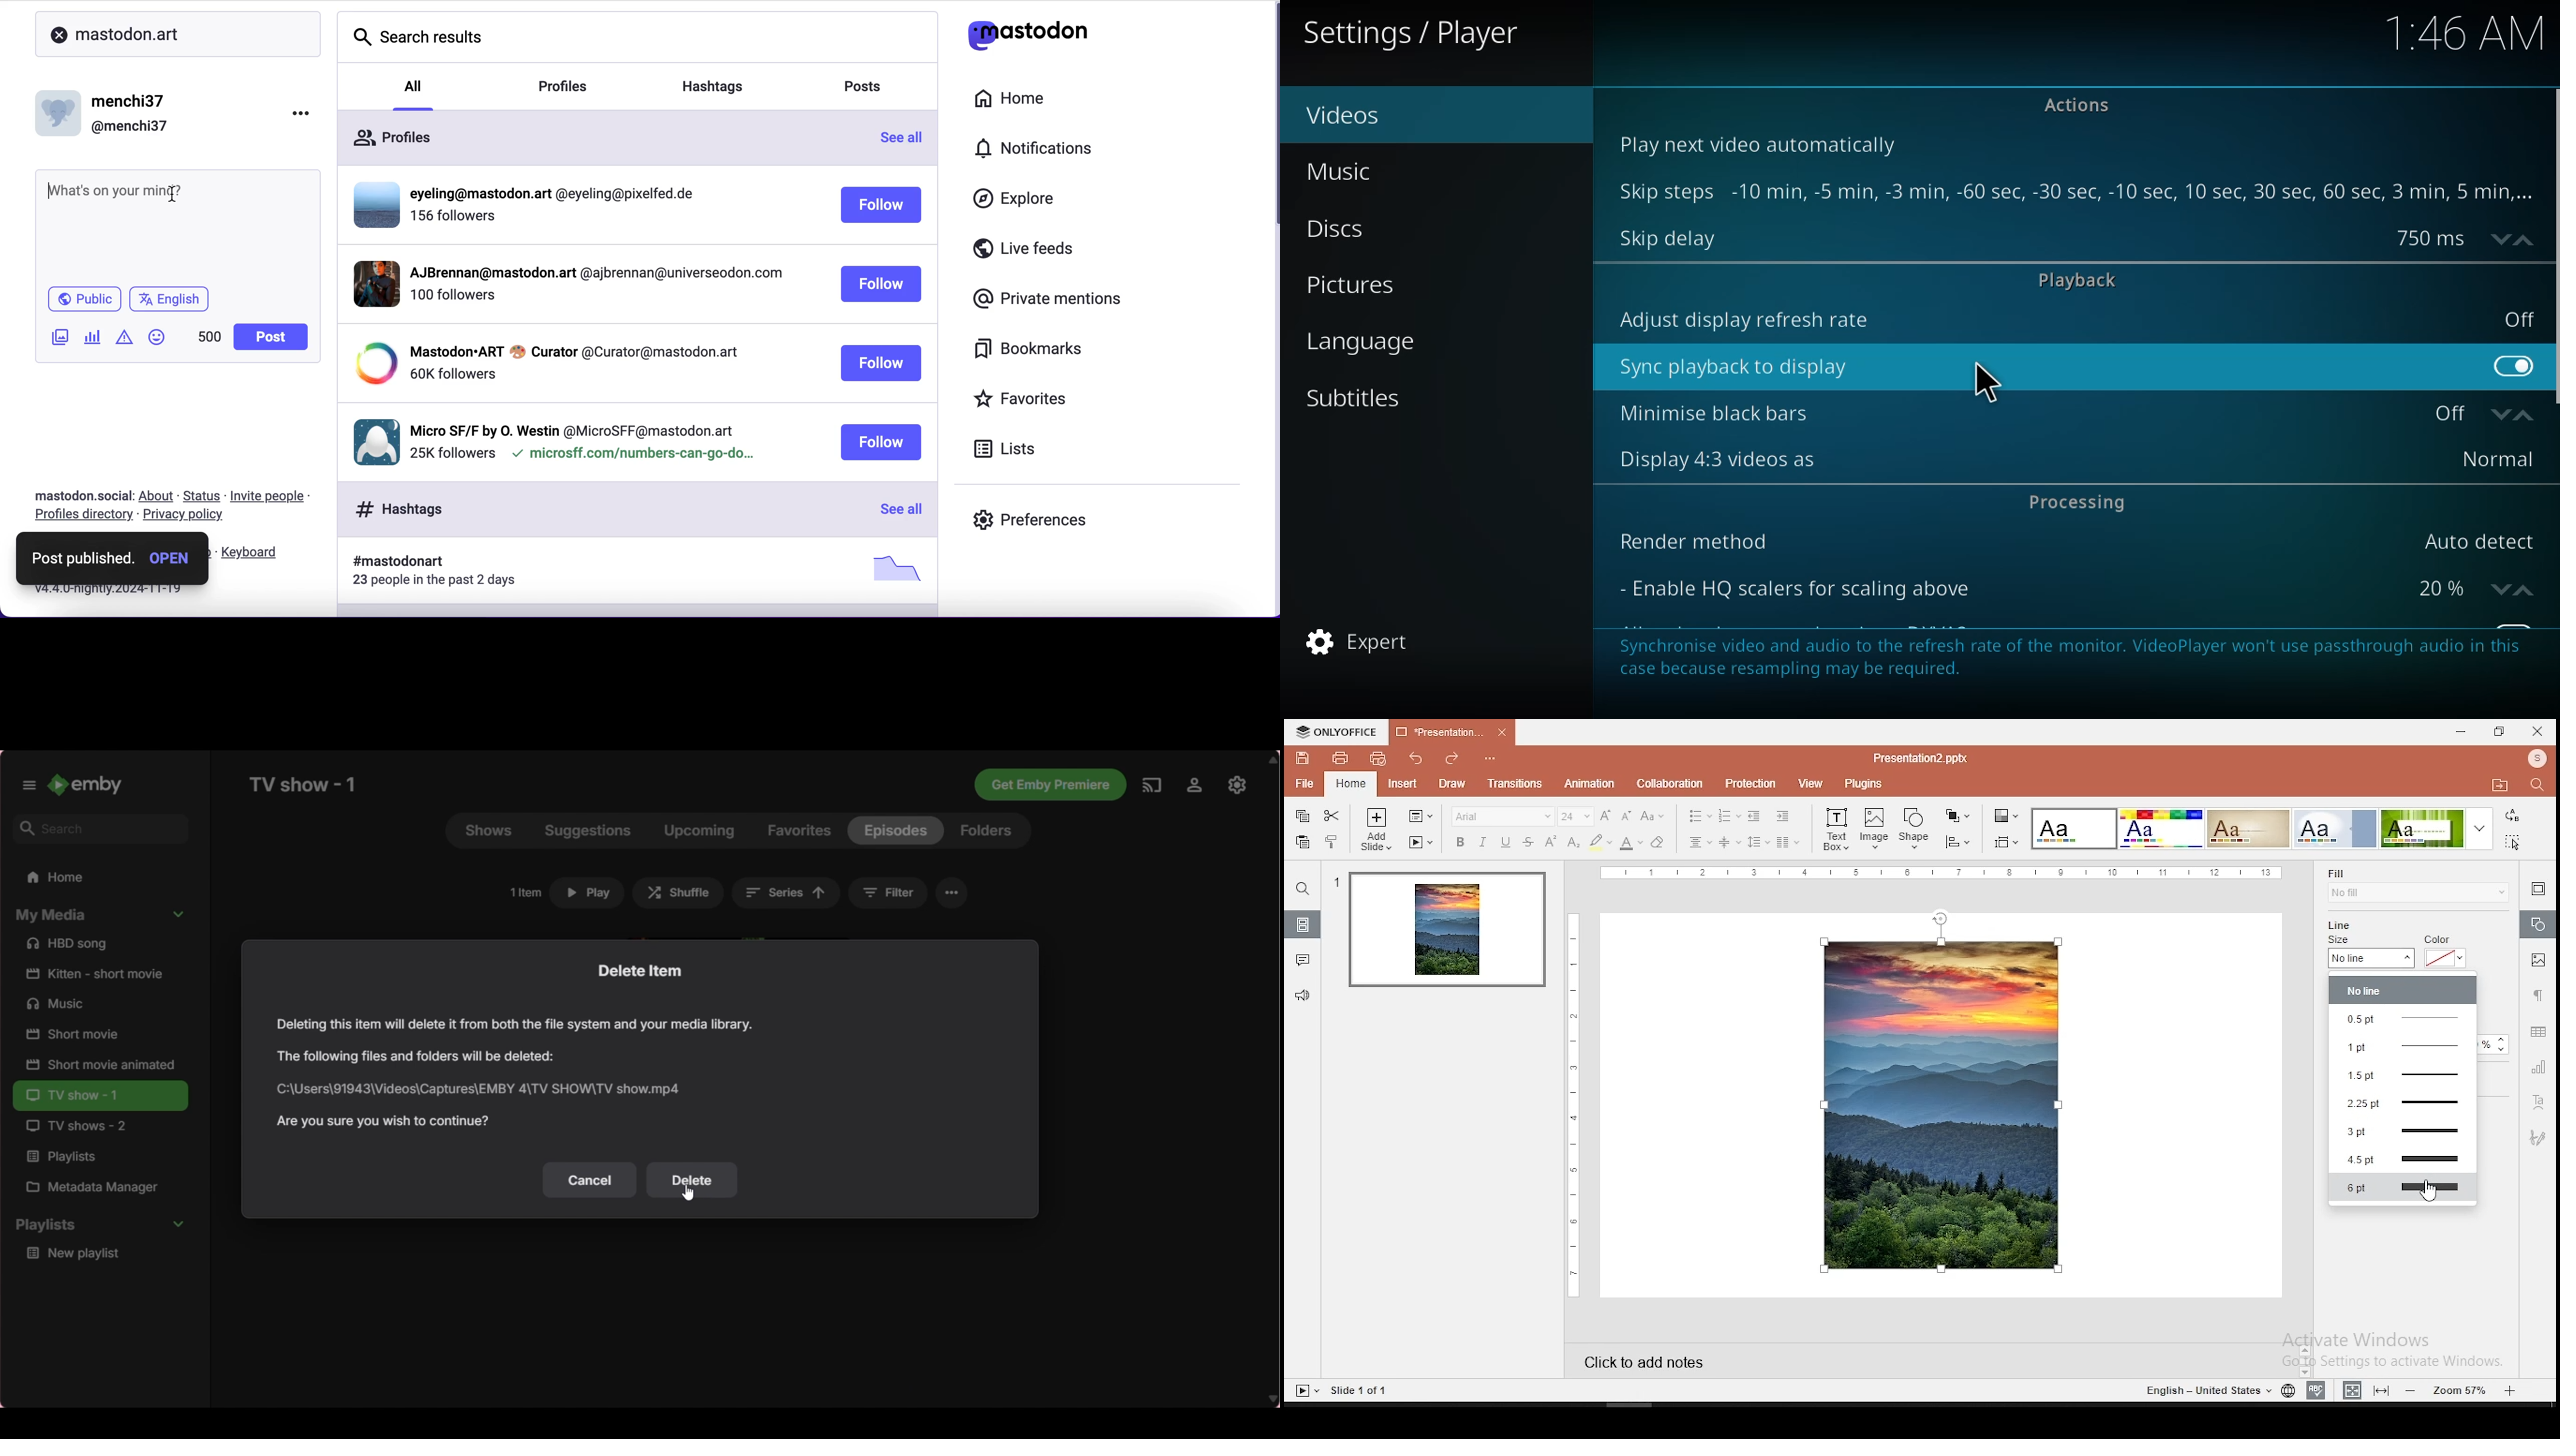  I want to click on enabled, so click(2510, 365).